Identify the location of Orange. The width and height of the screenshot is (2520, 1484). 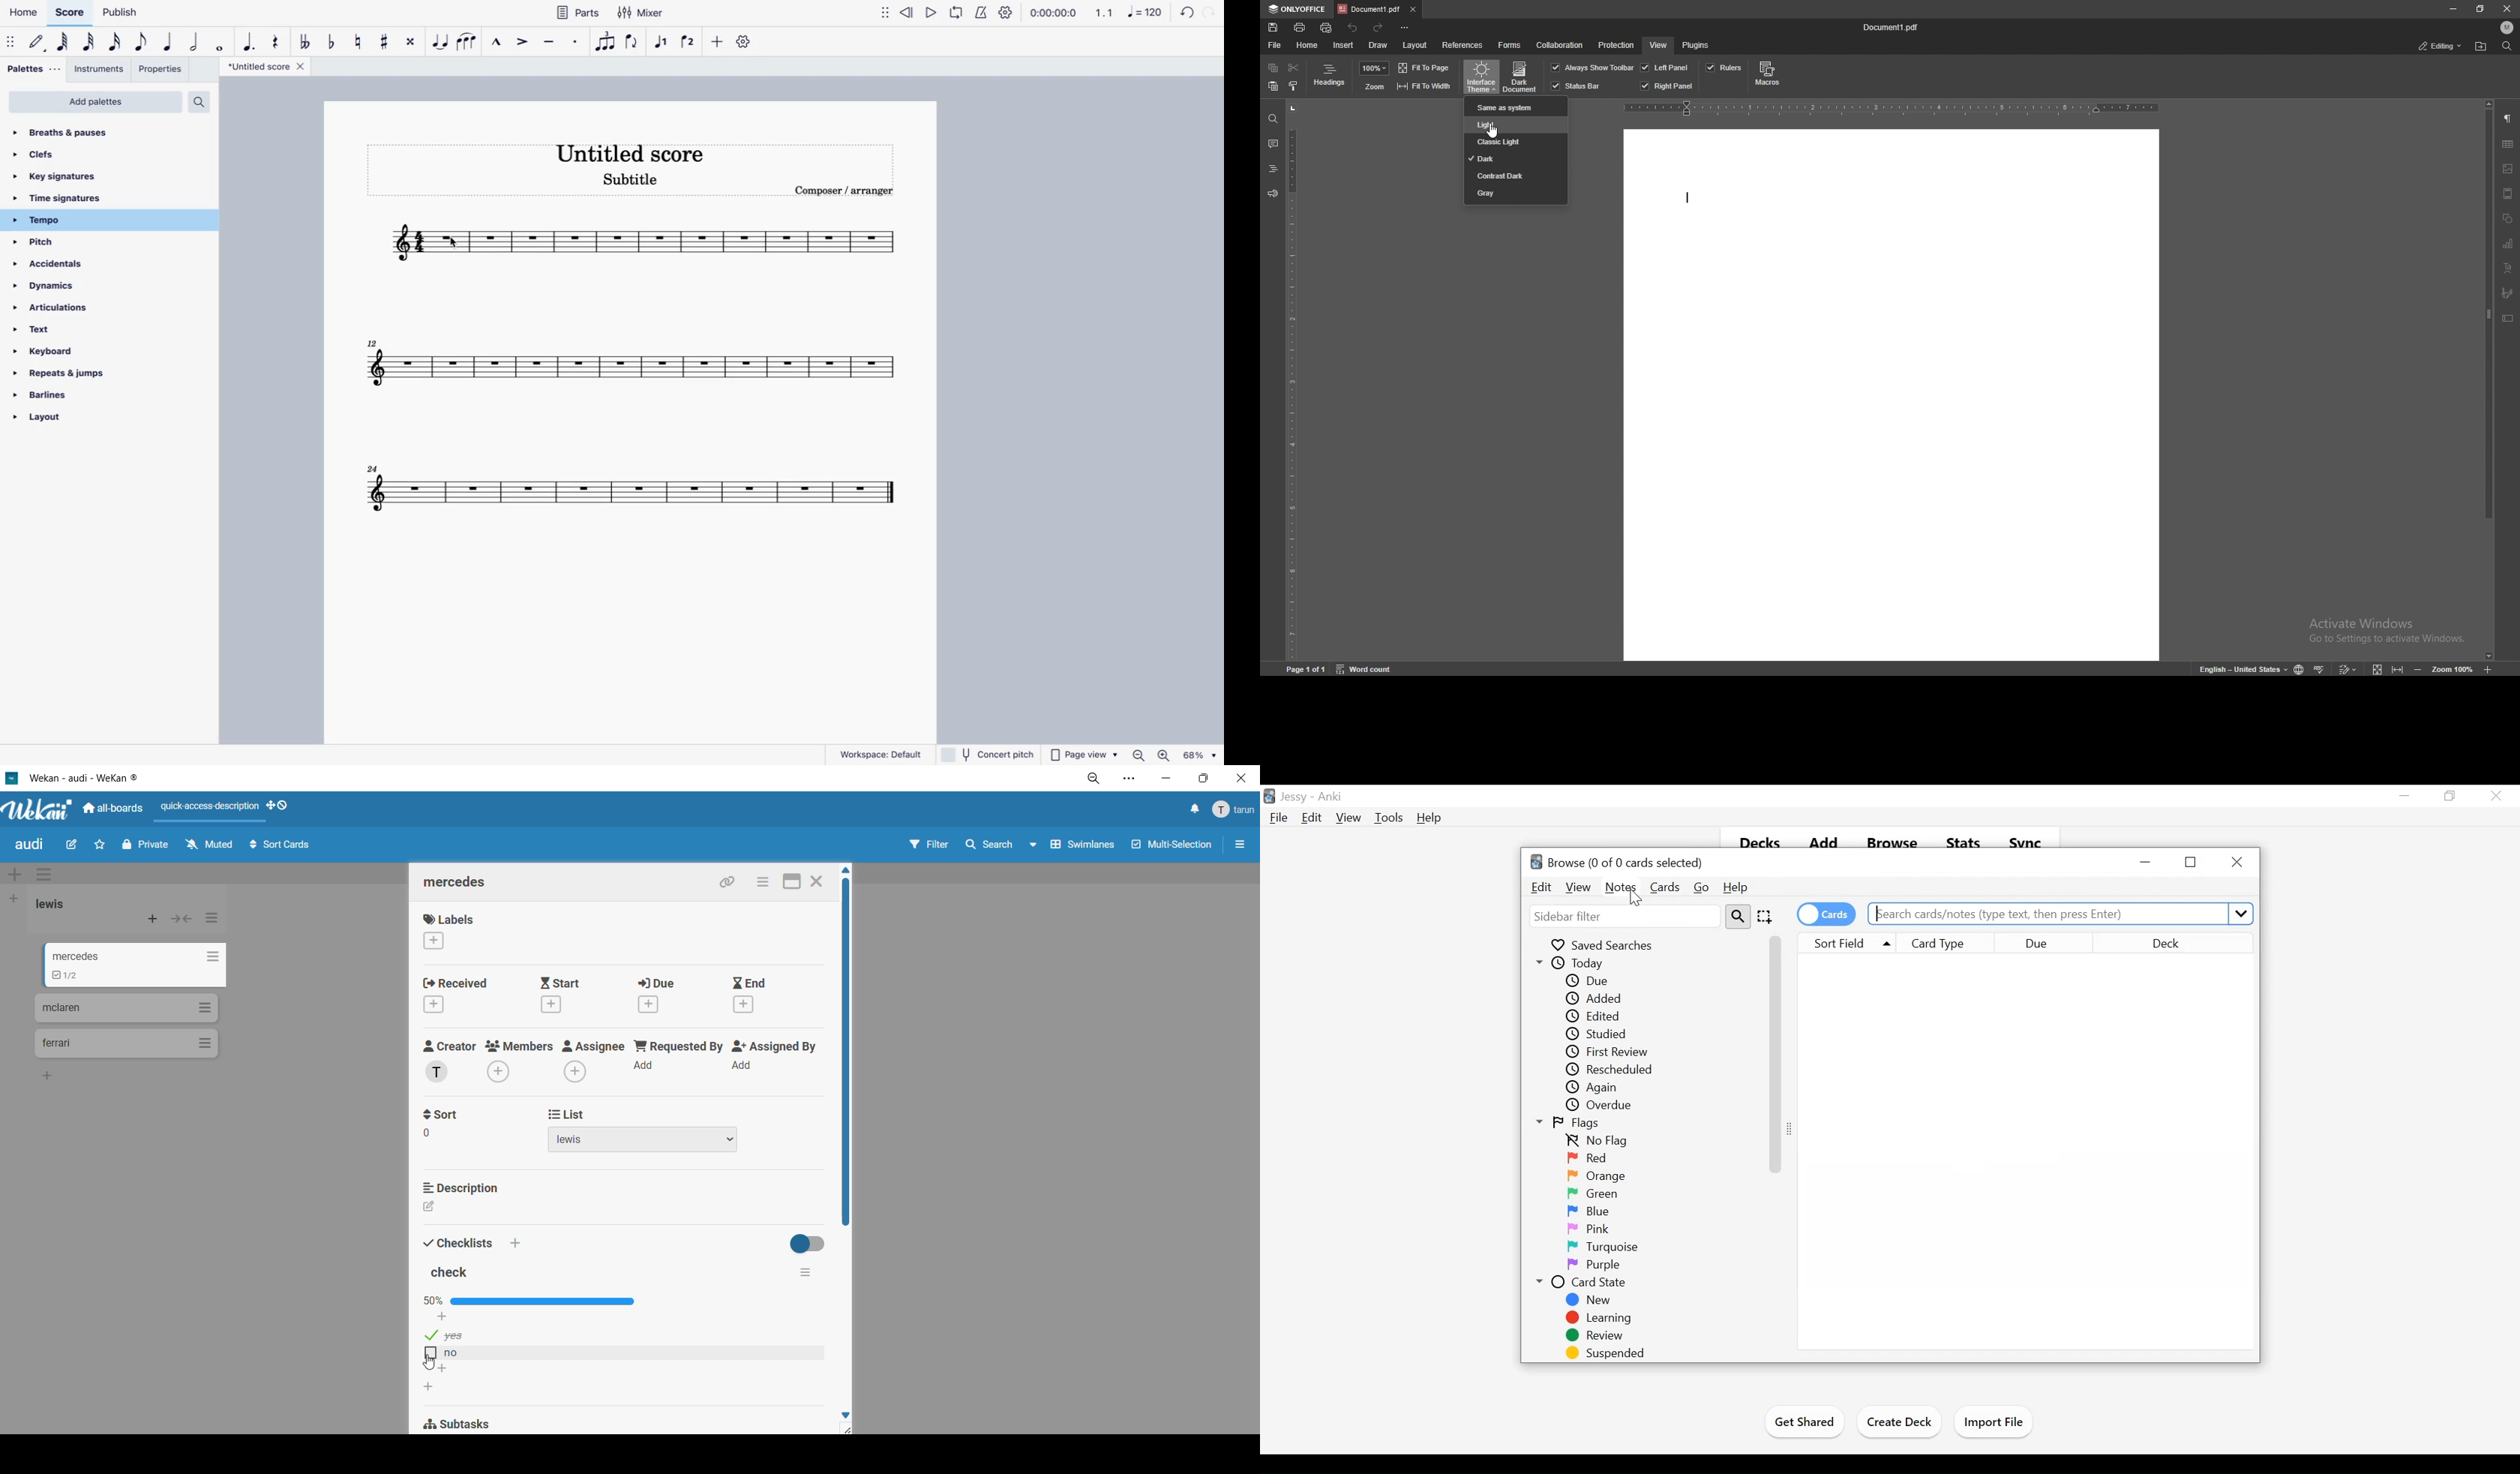
(1593, 1175).